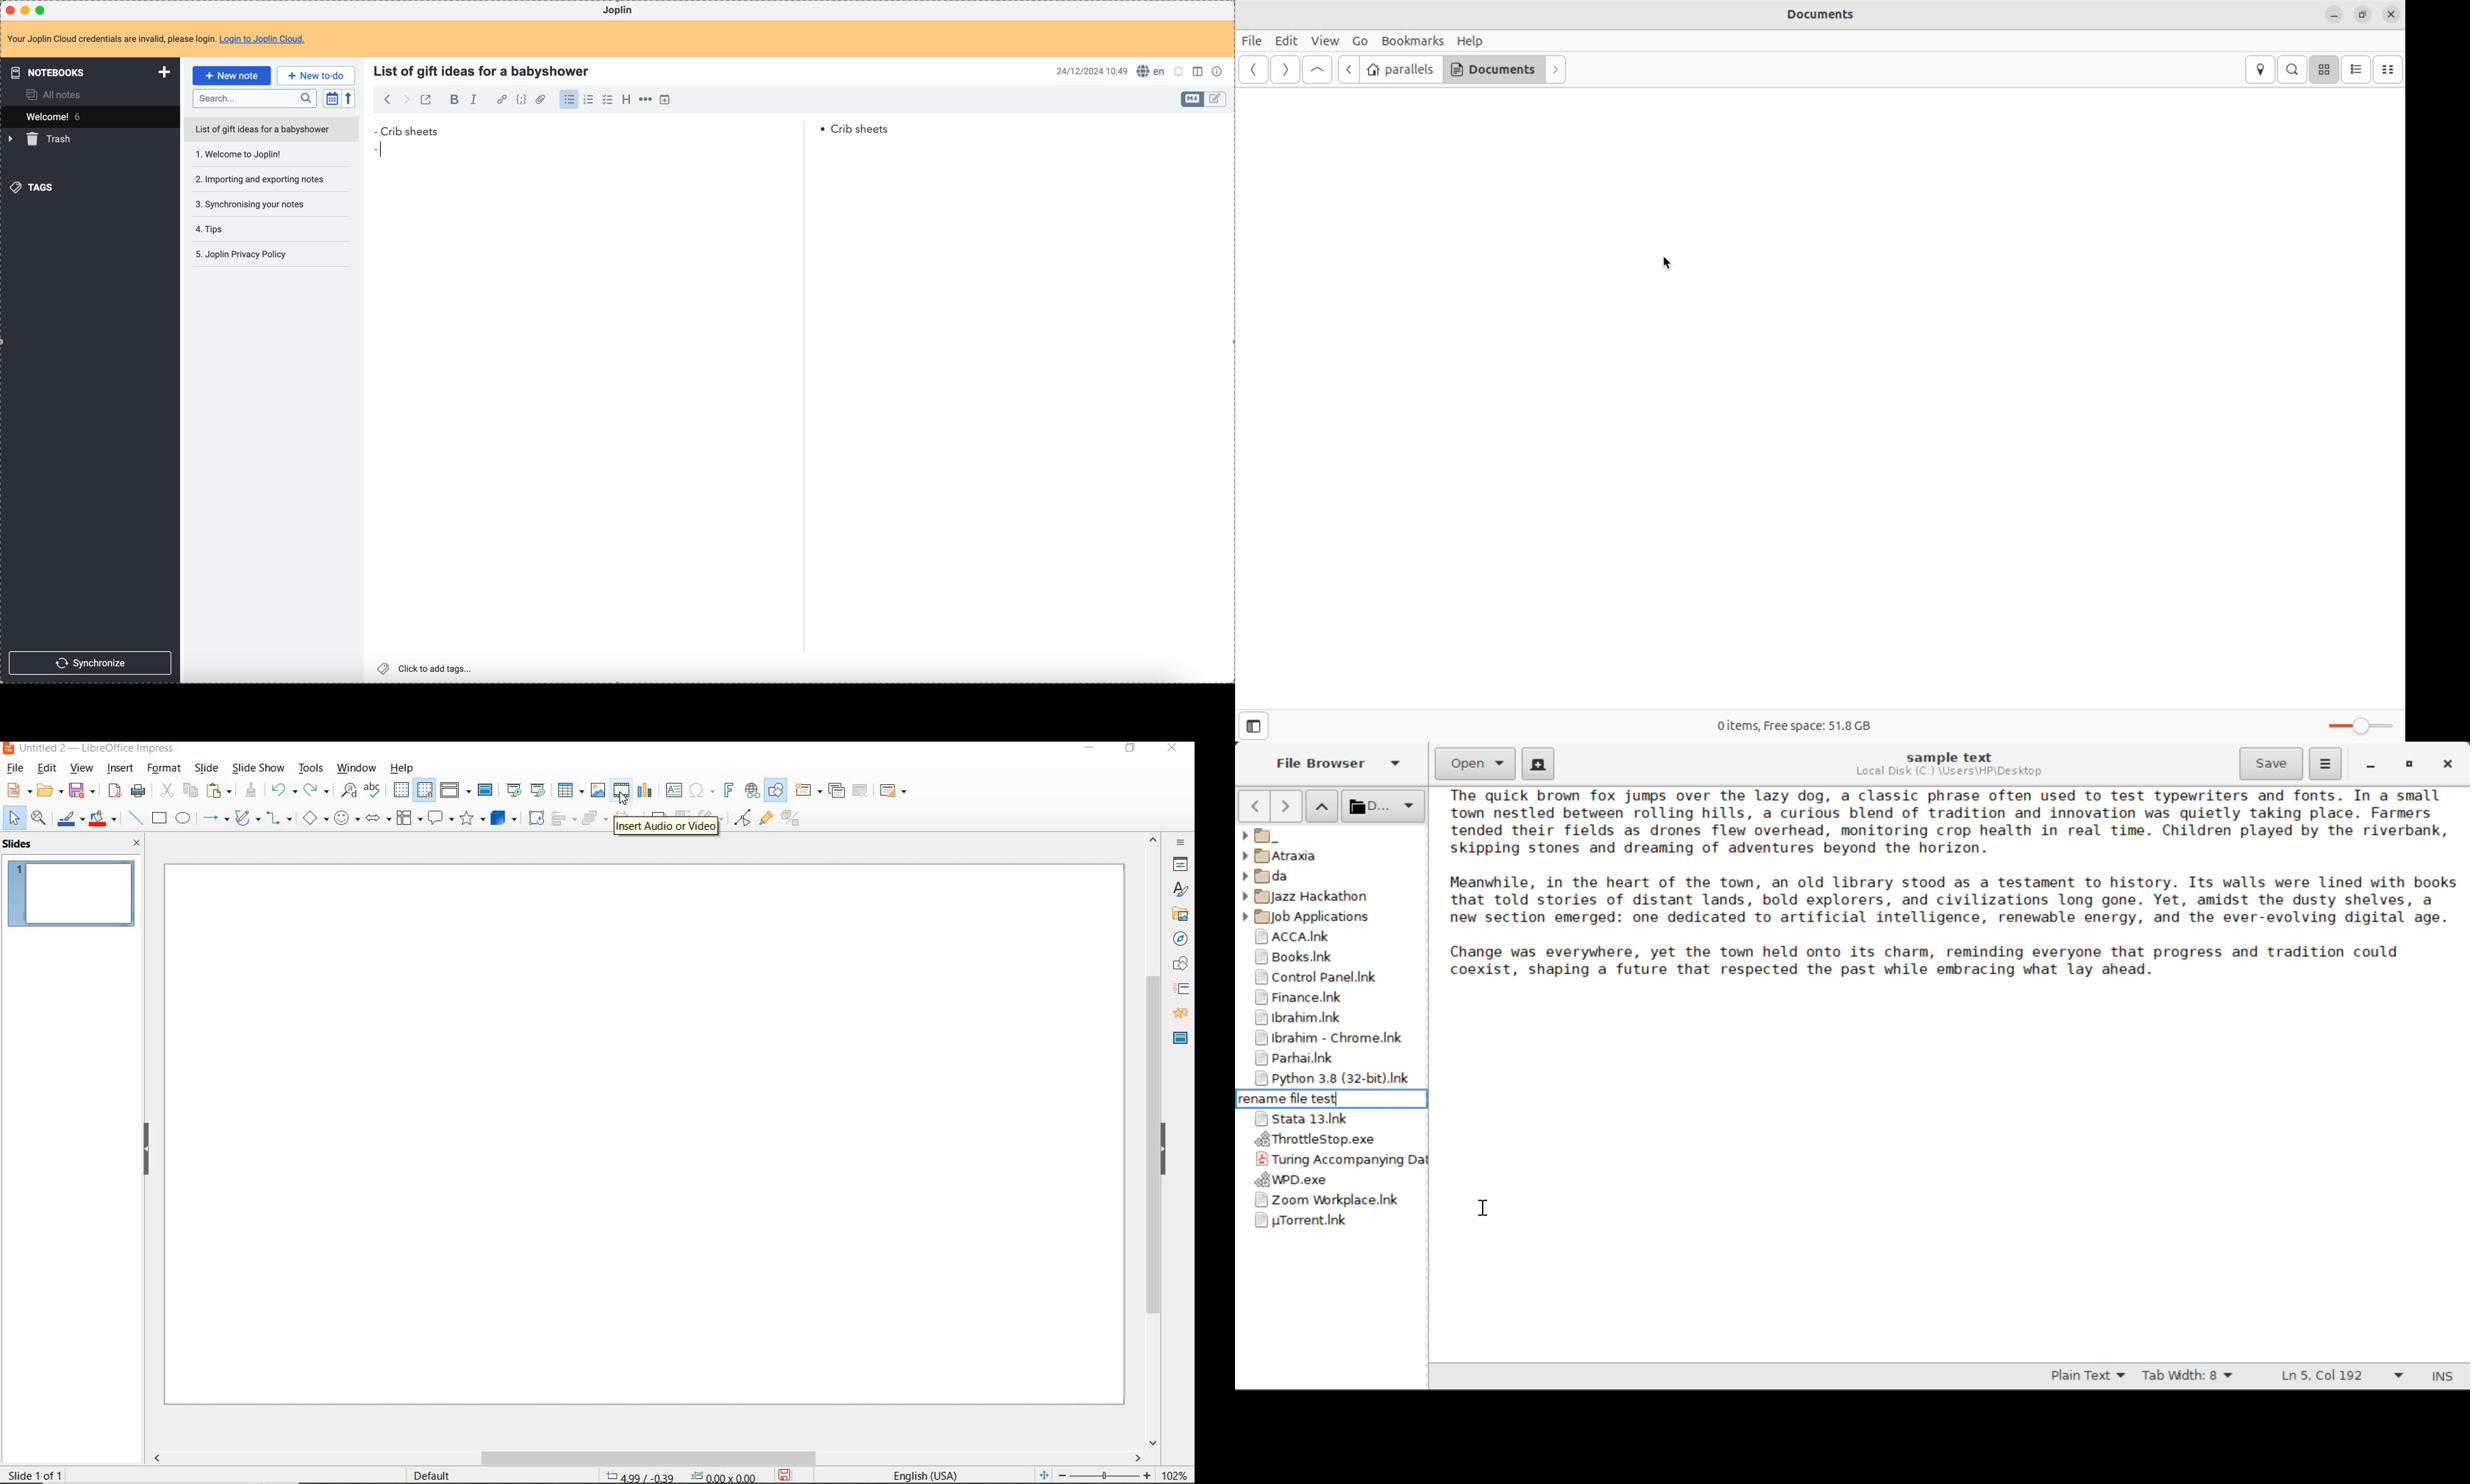 The width and height of the screenshot is (2492, 1484). What do you see at coordinates (752, 791) in the screenshot?
I see `INSERT HYPERLINK` at bounding box center [752, 791].